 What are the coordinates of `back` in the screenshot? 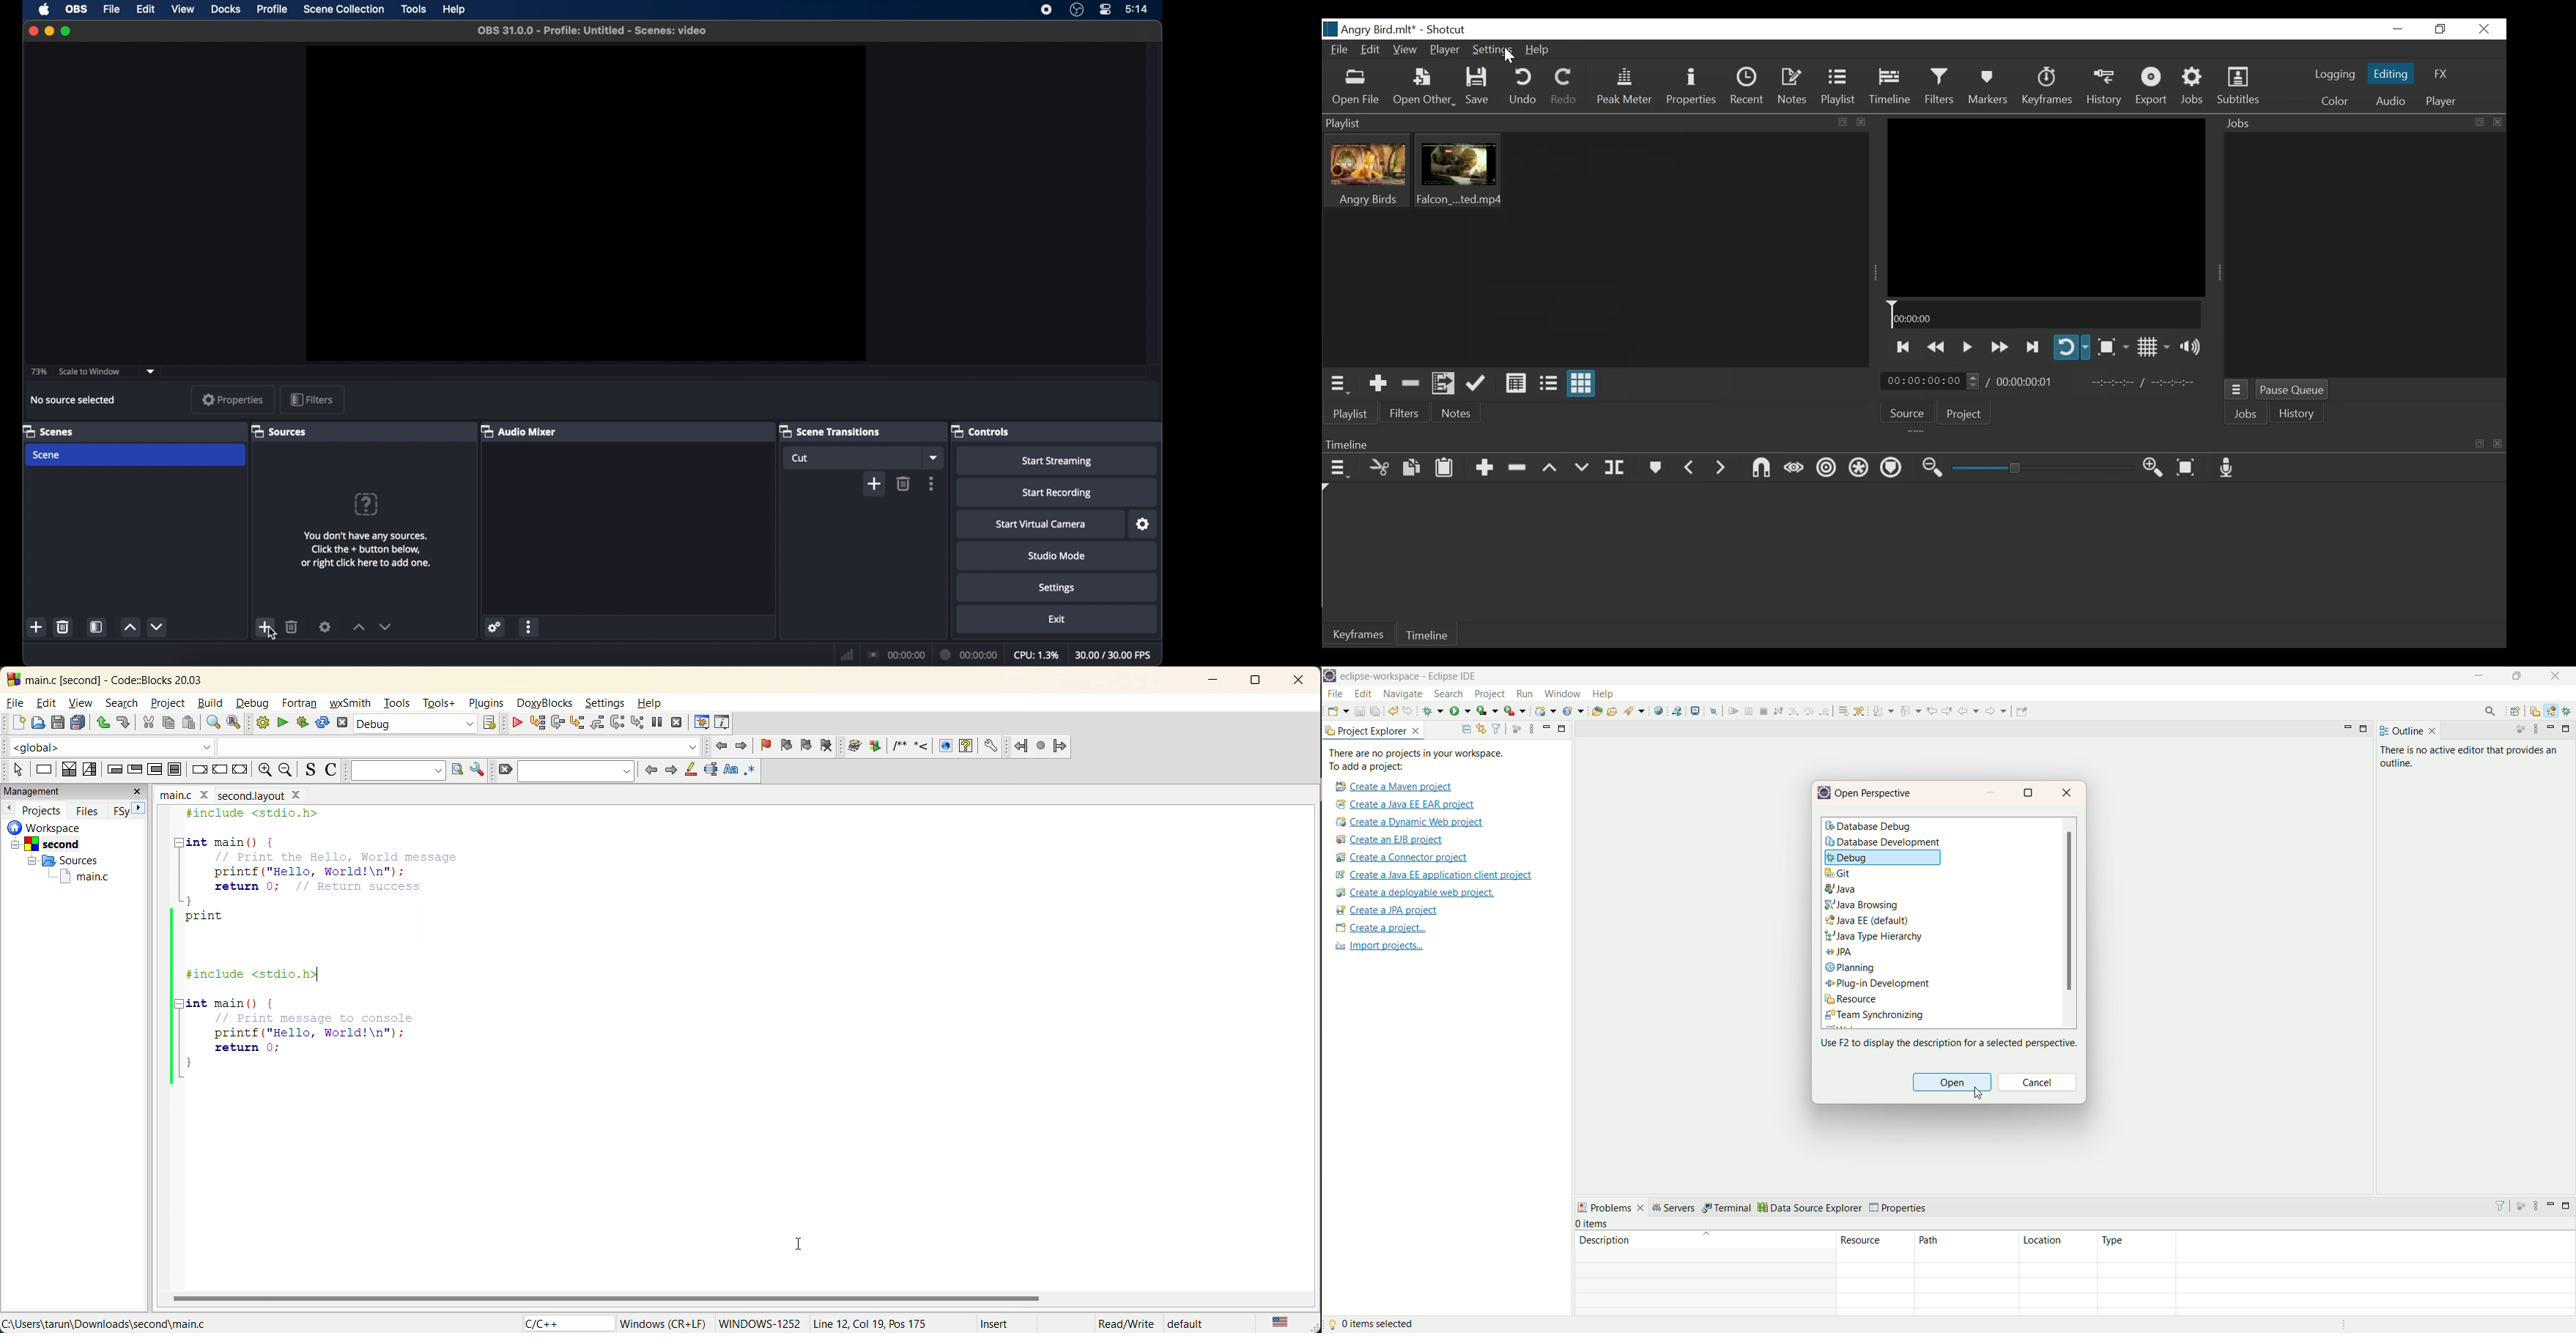 It's located at (1967, 712).